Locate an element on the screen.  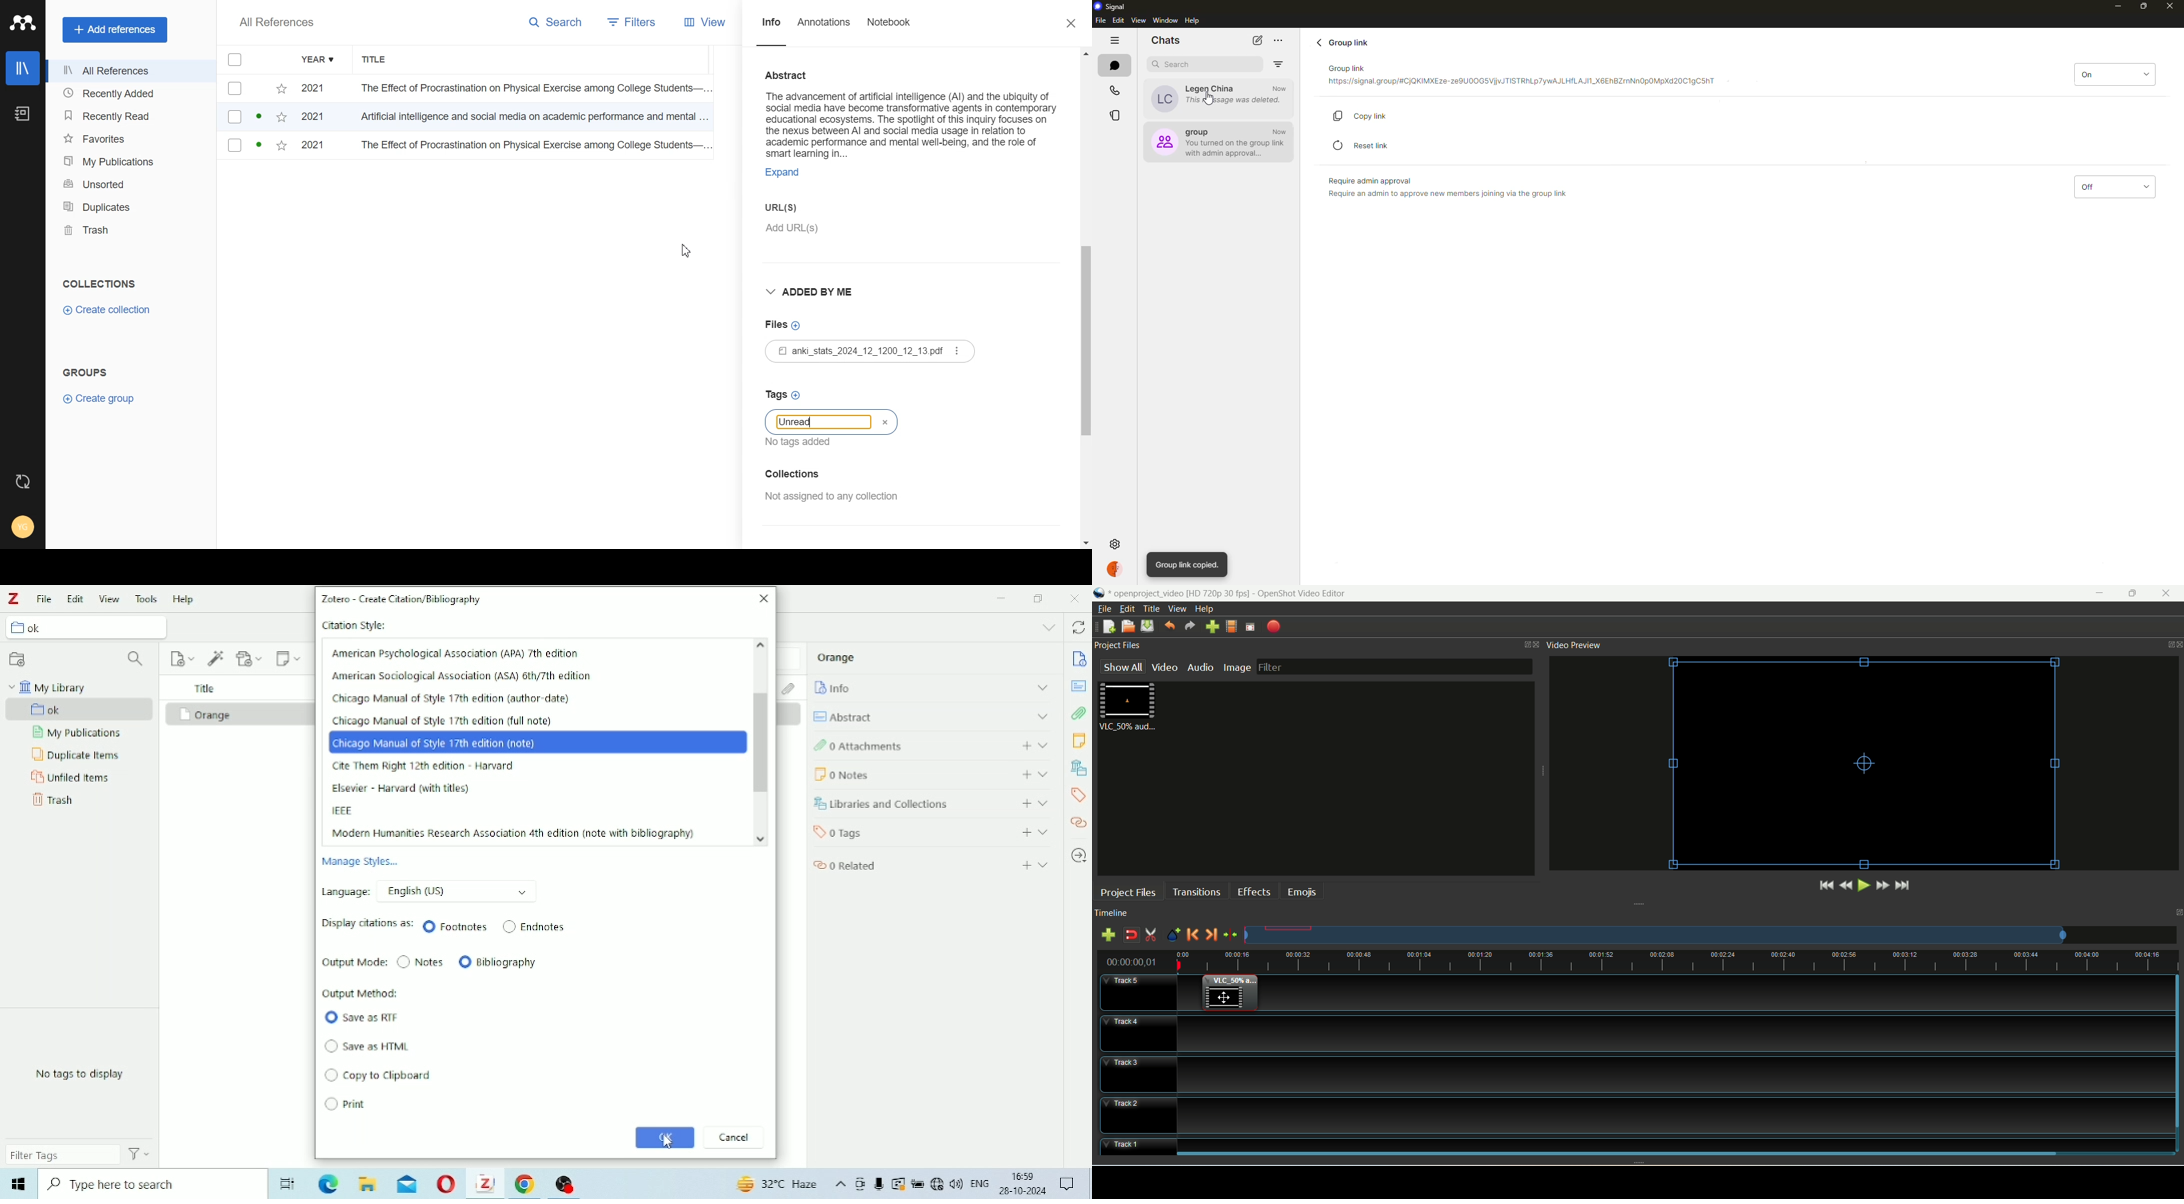
Recently Read is located at coordinates (129, 115).